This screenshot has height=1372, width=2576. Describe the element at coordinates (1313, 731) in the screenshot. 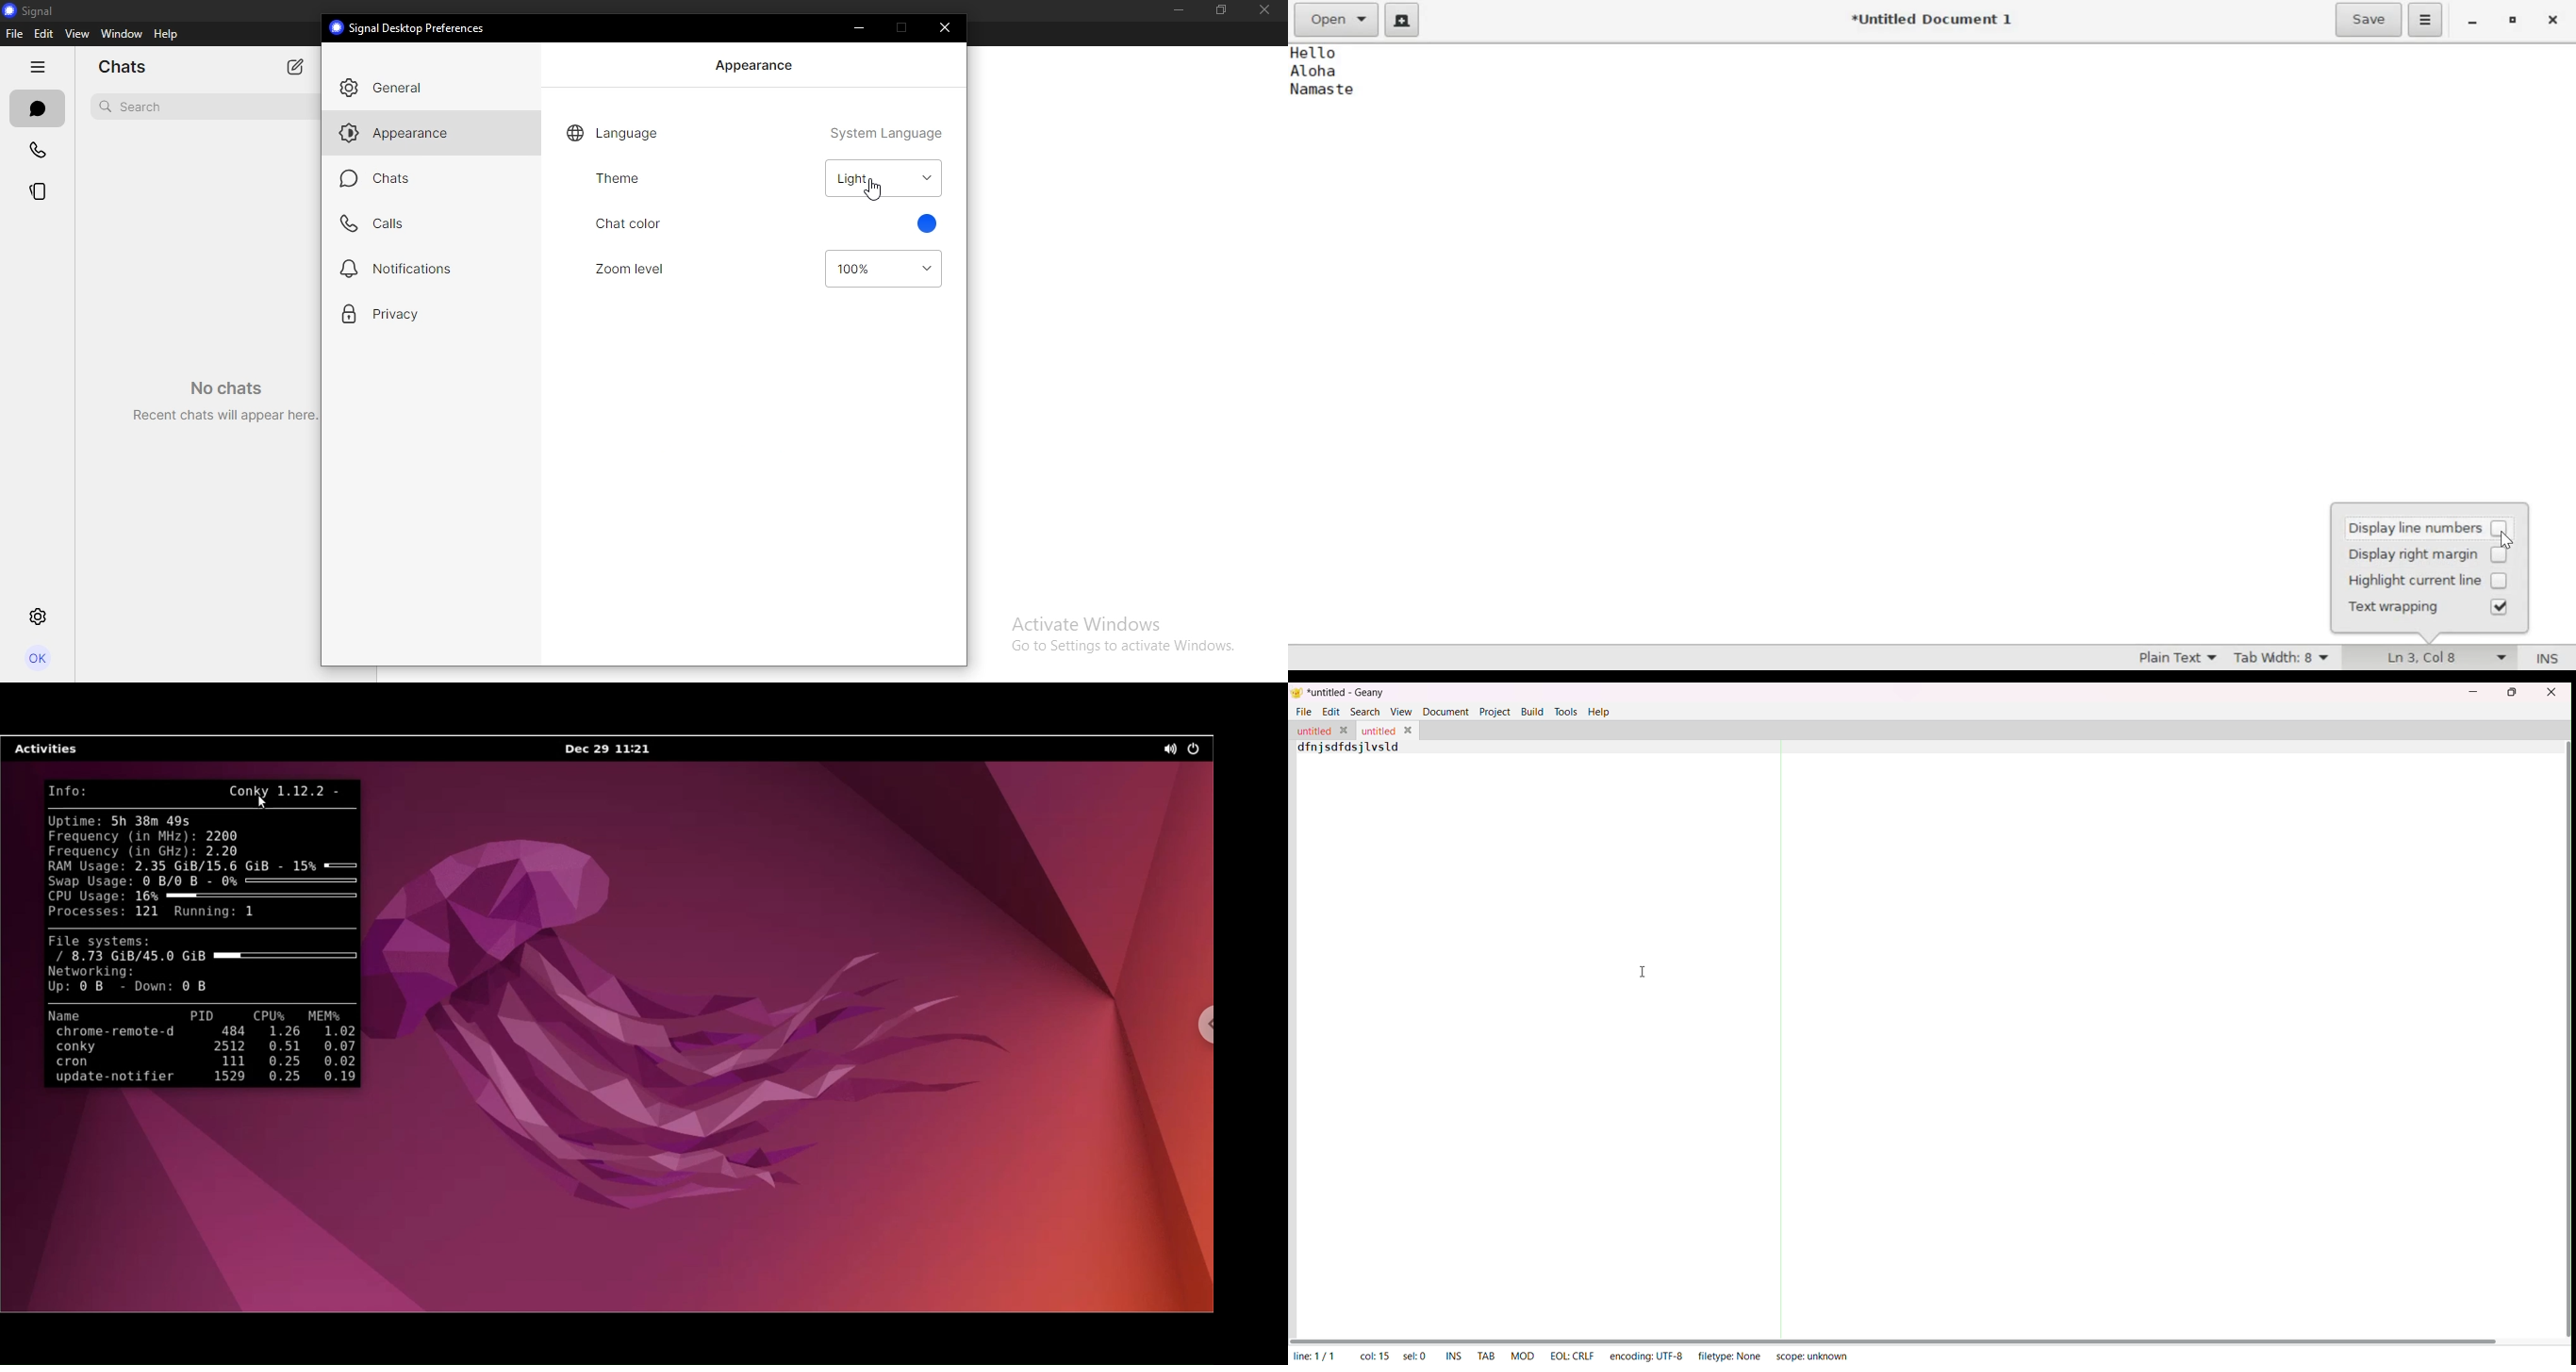

I see `untitled` at that location.